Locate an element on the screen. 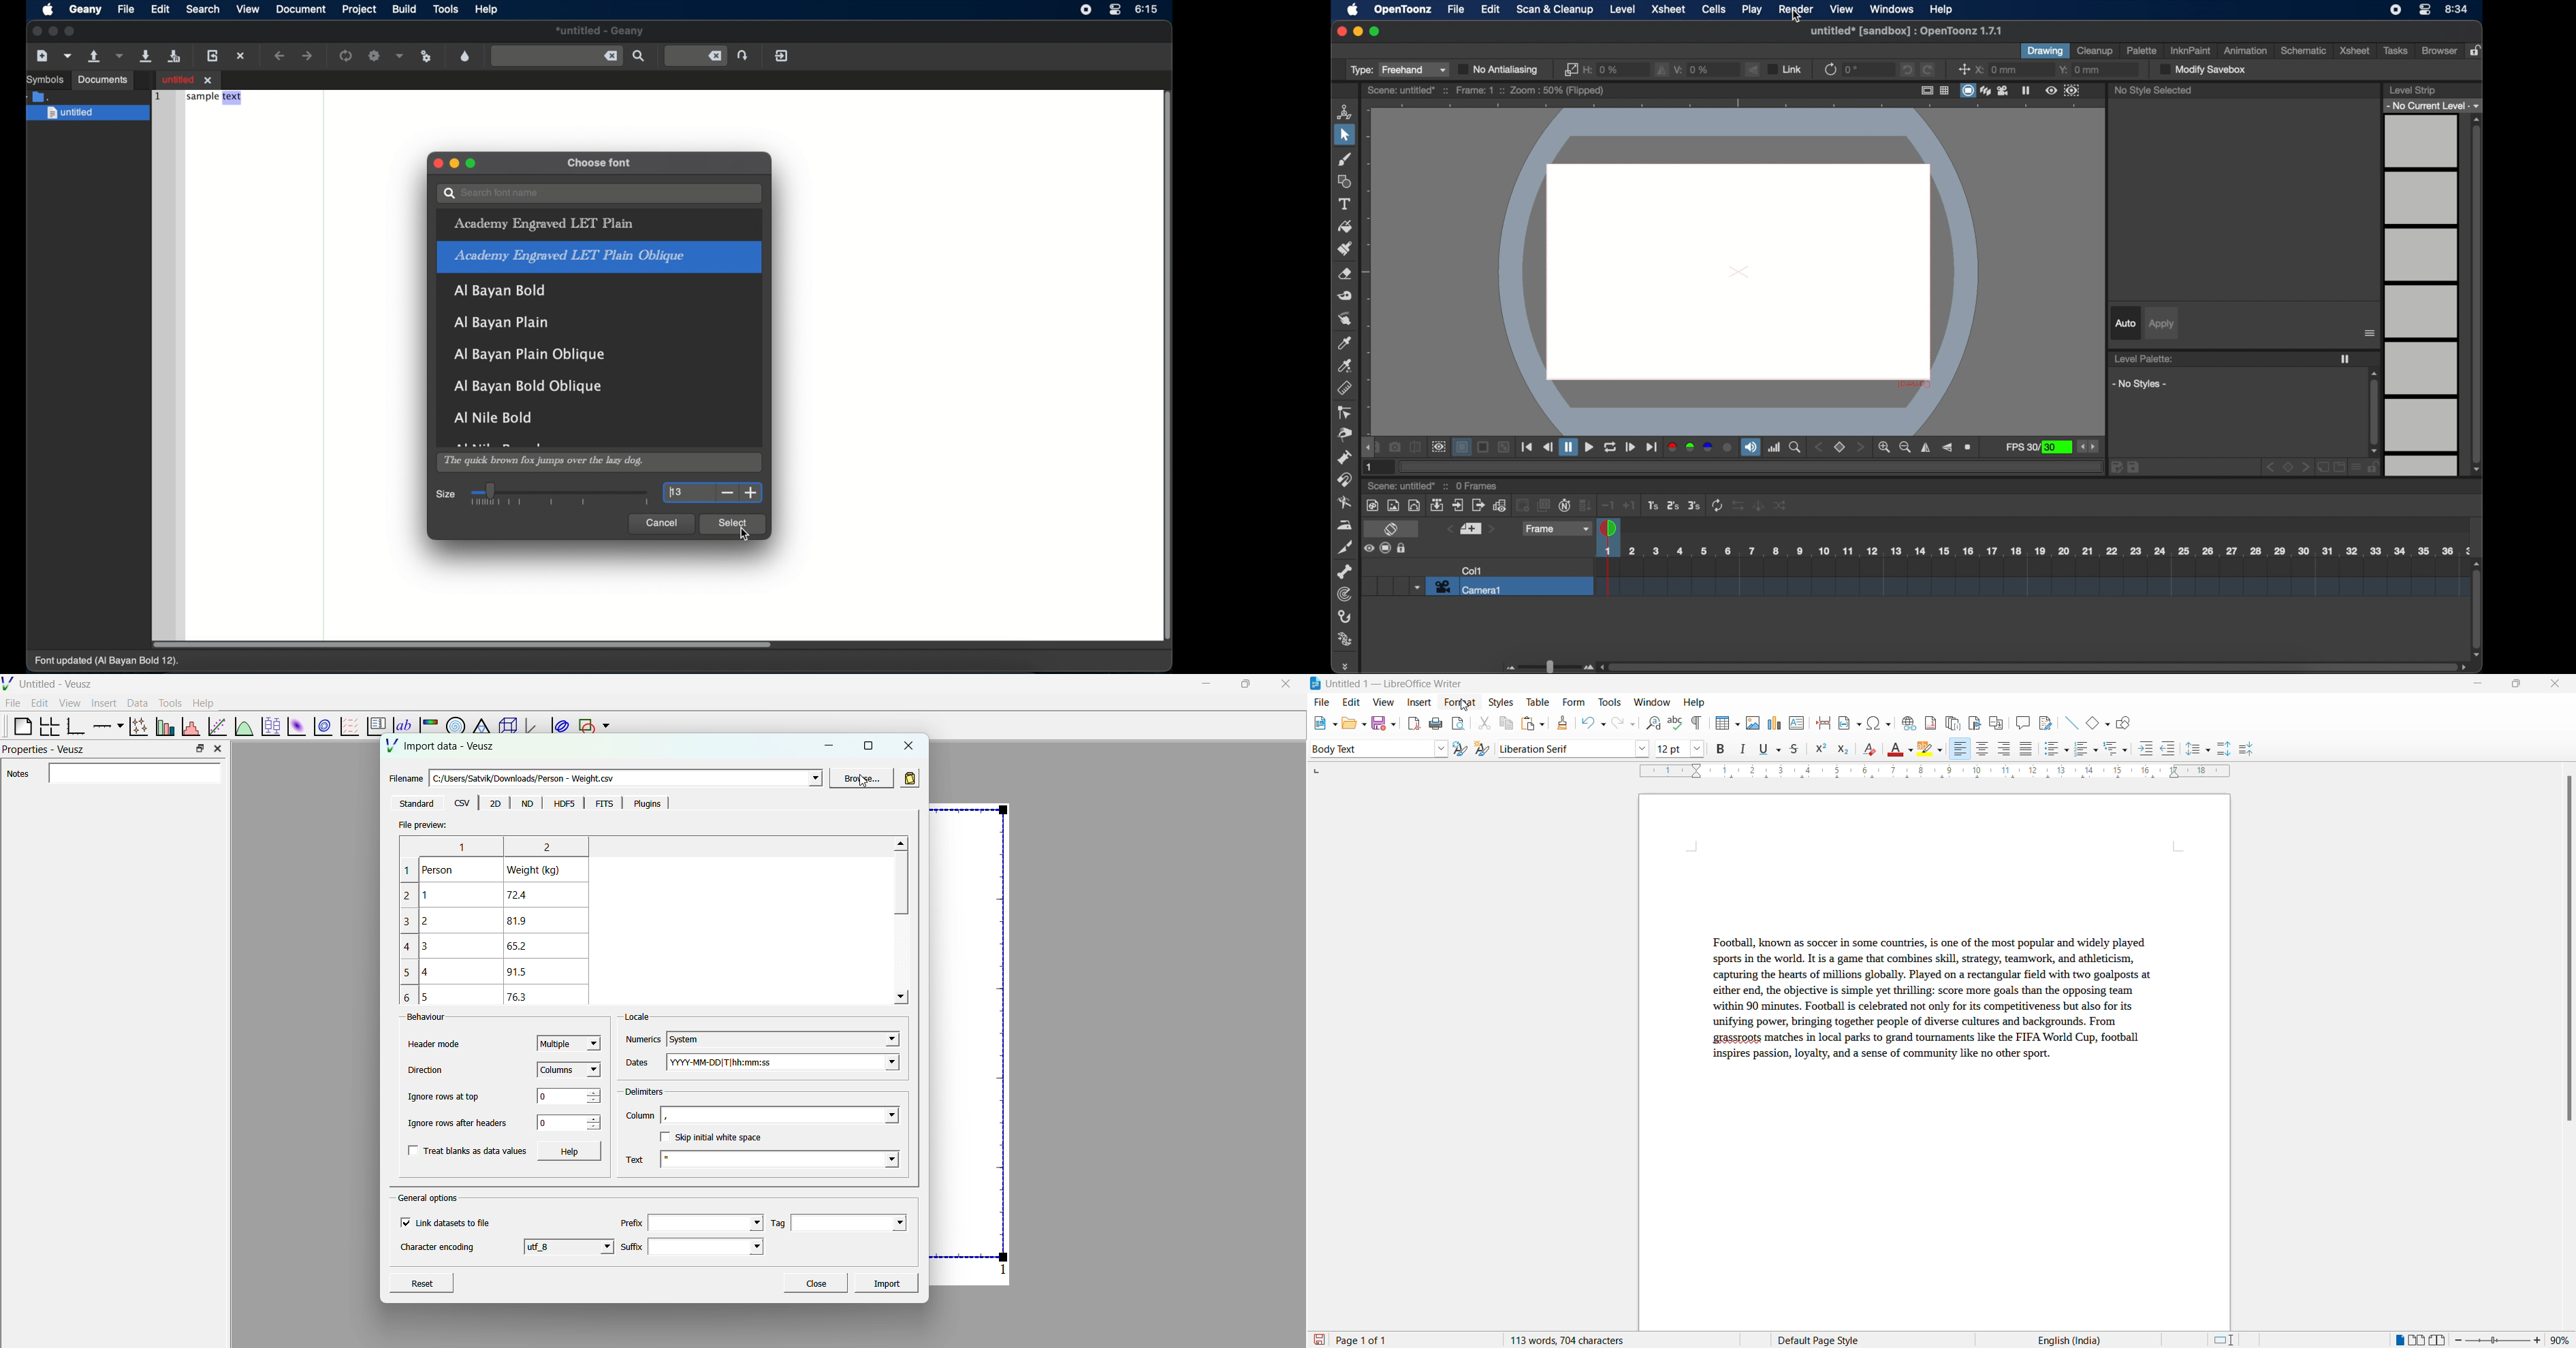  Histogram of a dataset is located at coordinates (190, 725).